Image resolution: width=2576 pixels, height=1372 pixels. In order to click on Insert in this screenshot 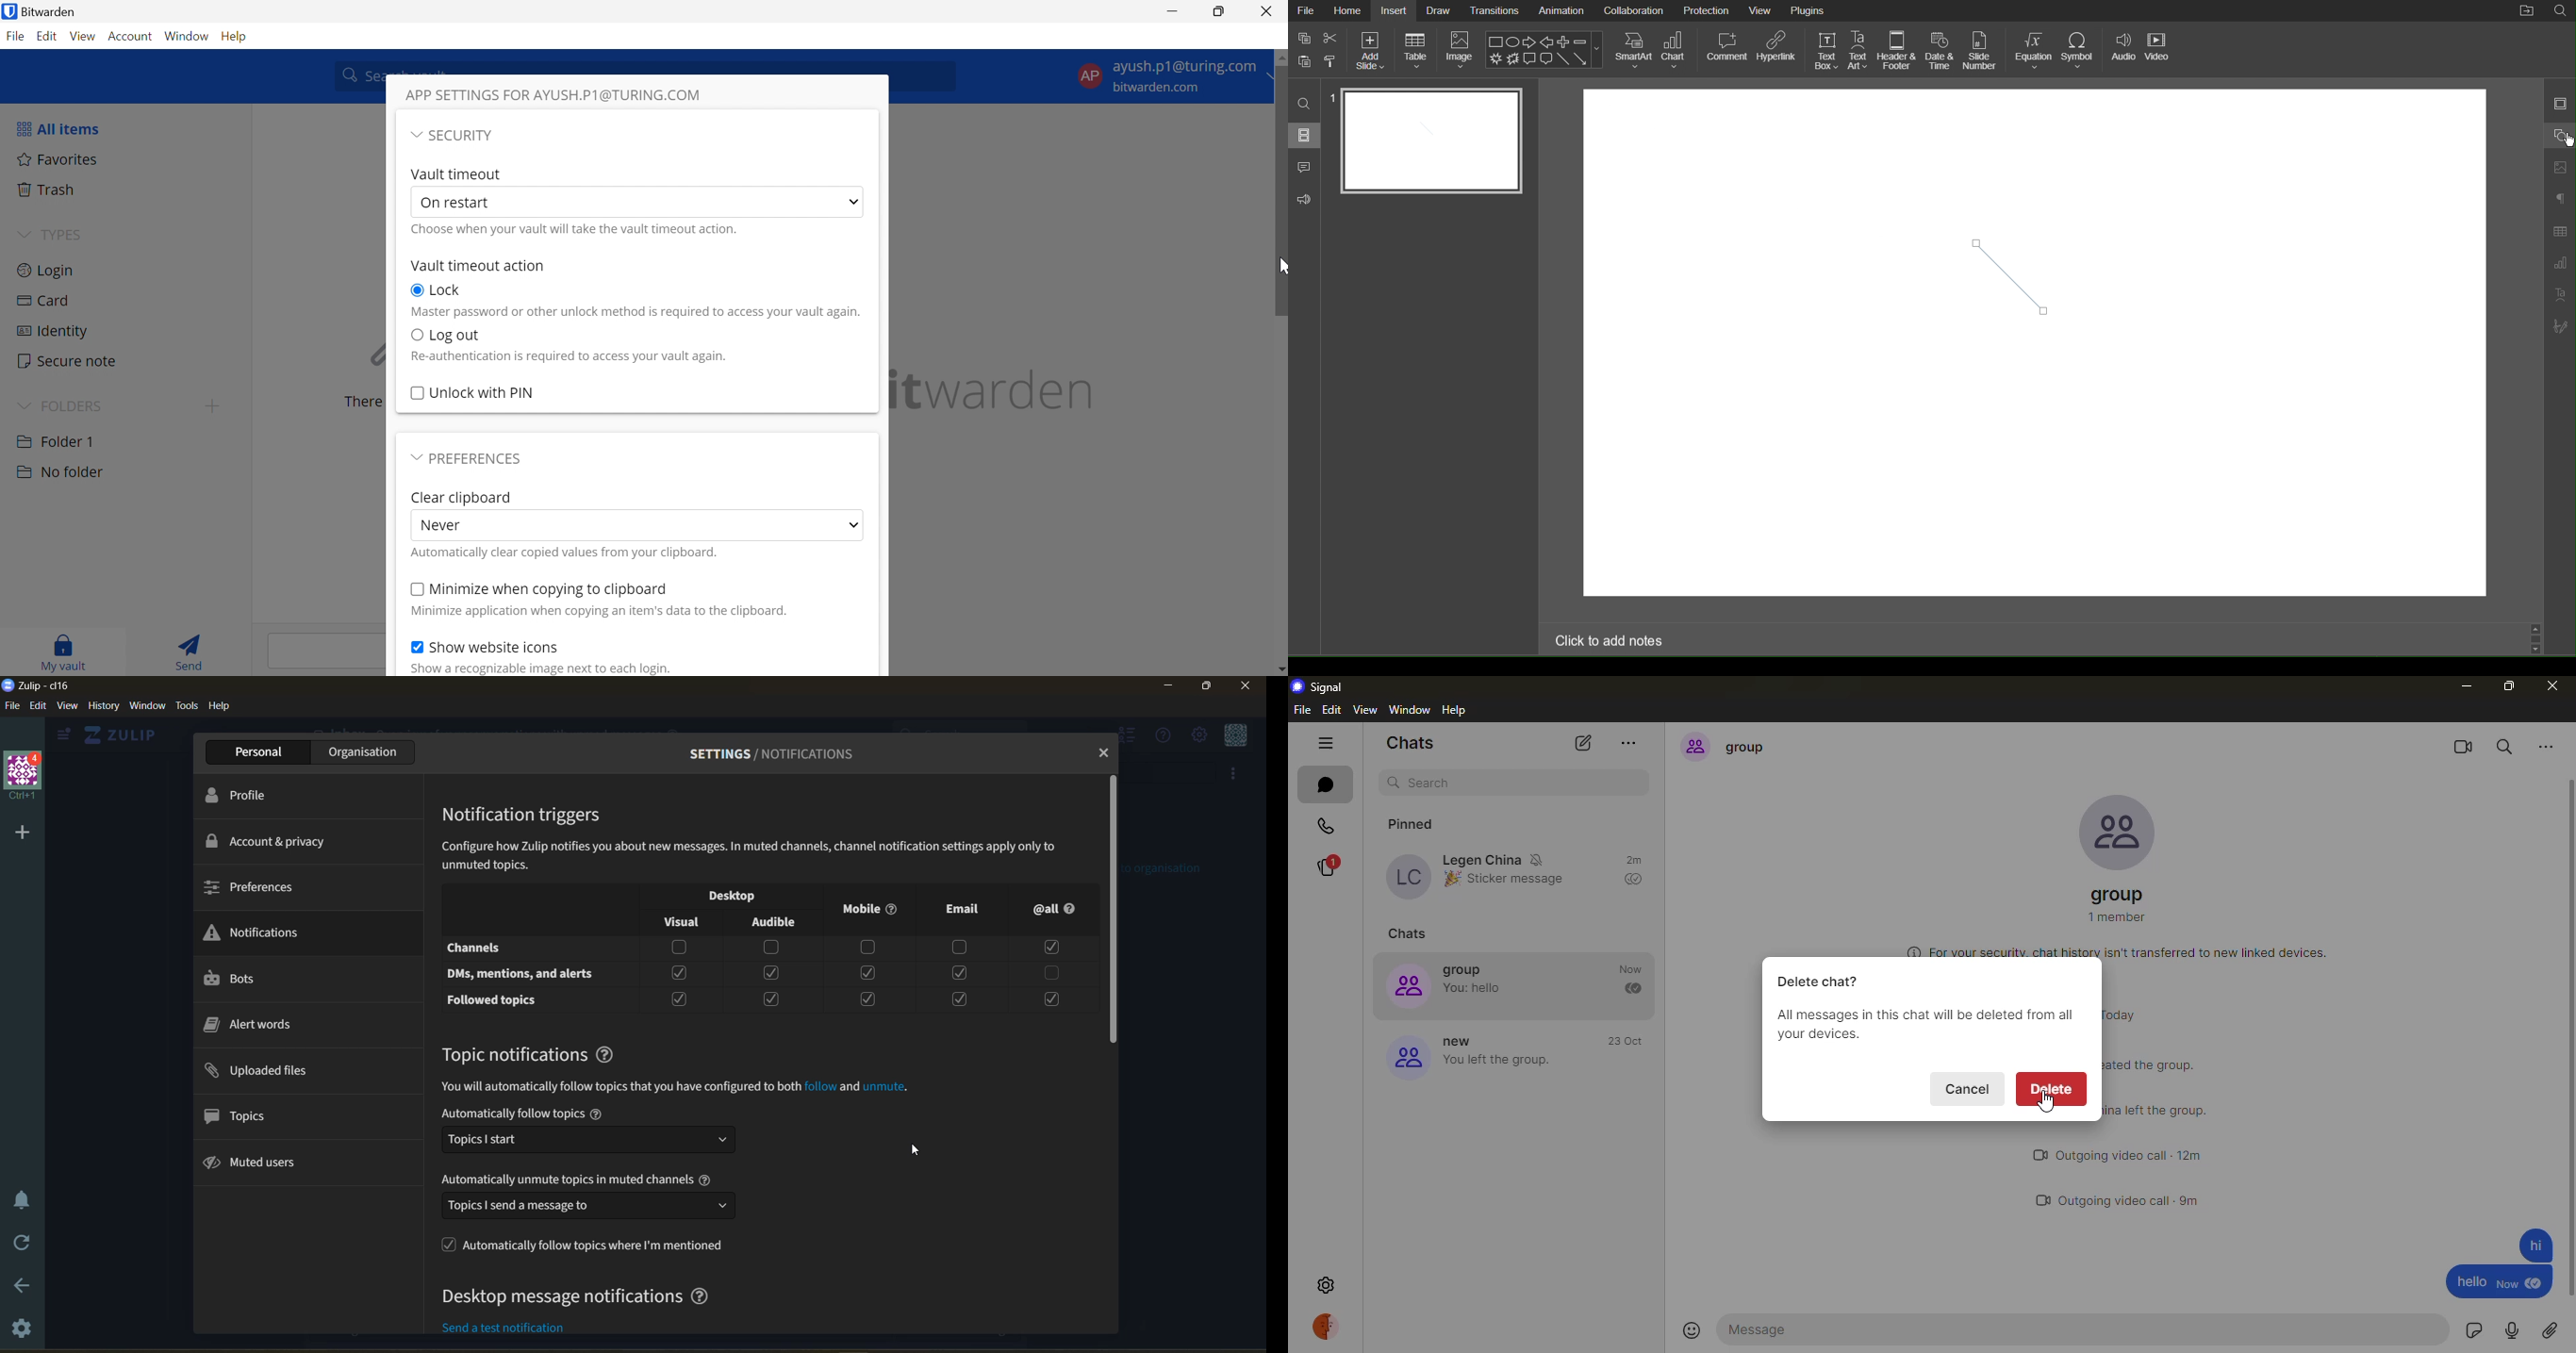, I will do `click(1393, 10)`.